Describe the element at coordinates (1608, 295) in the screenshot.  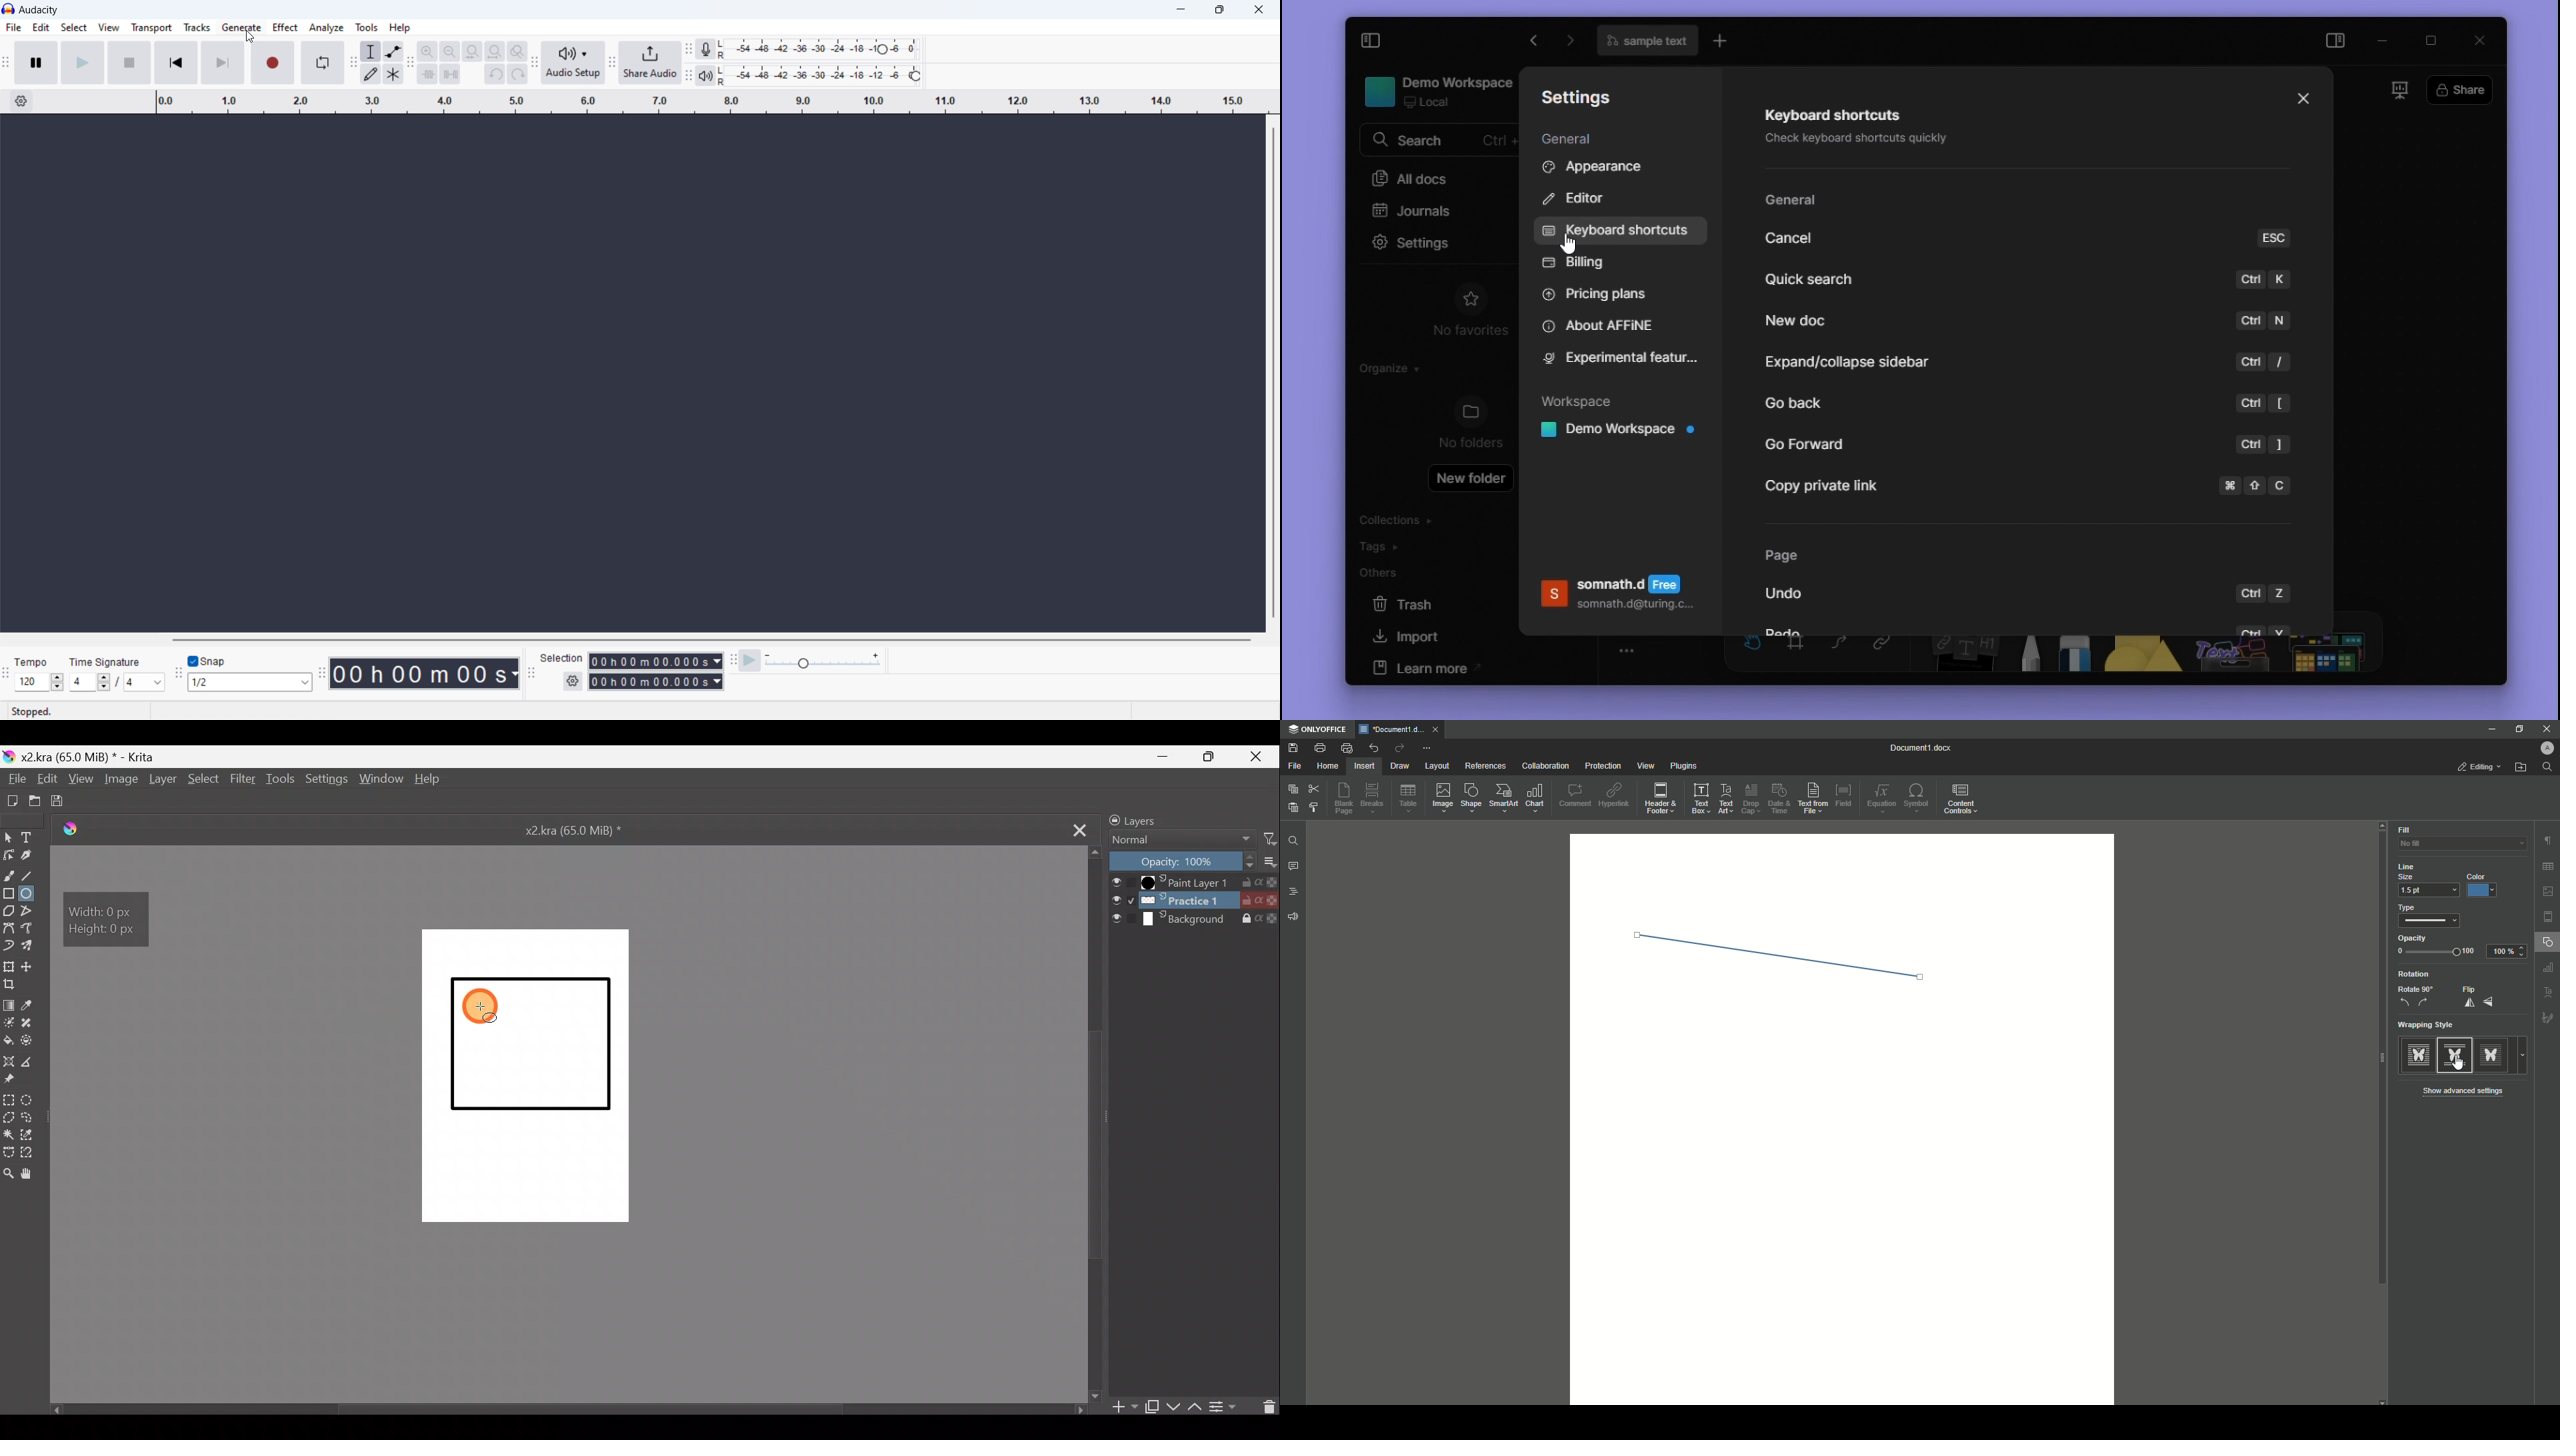
I see `Pricing plans` at that location.